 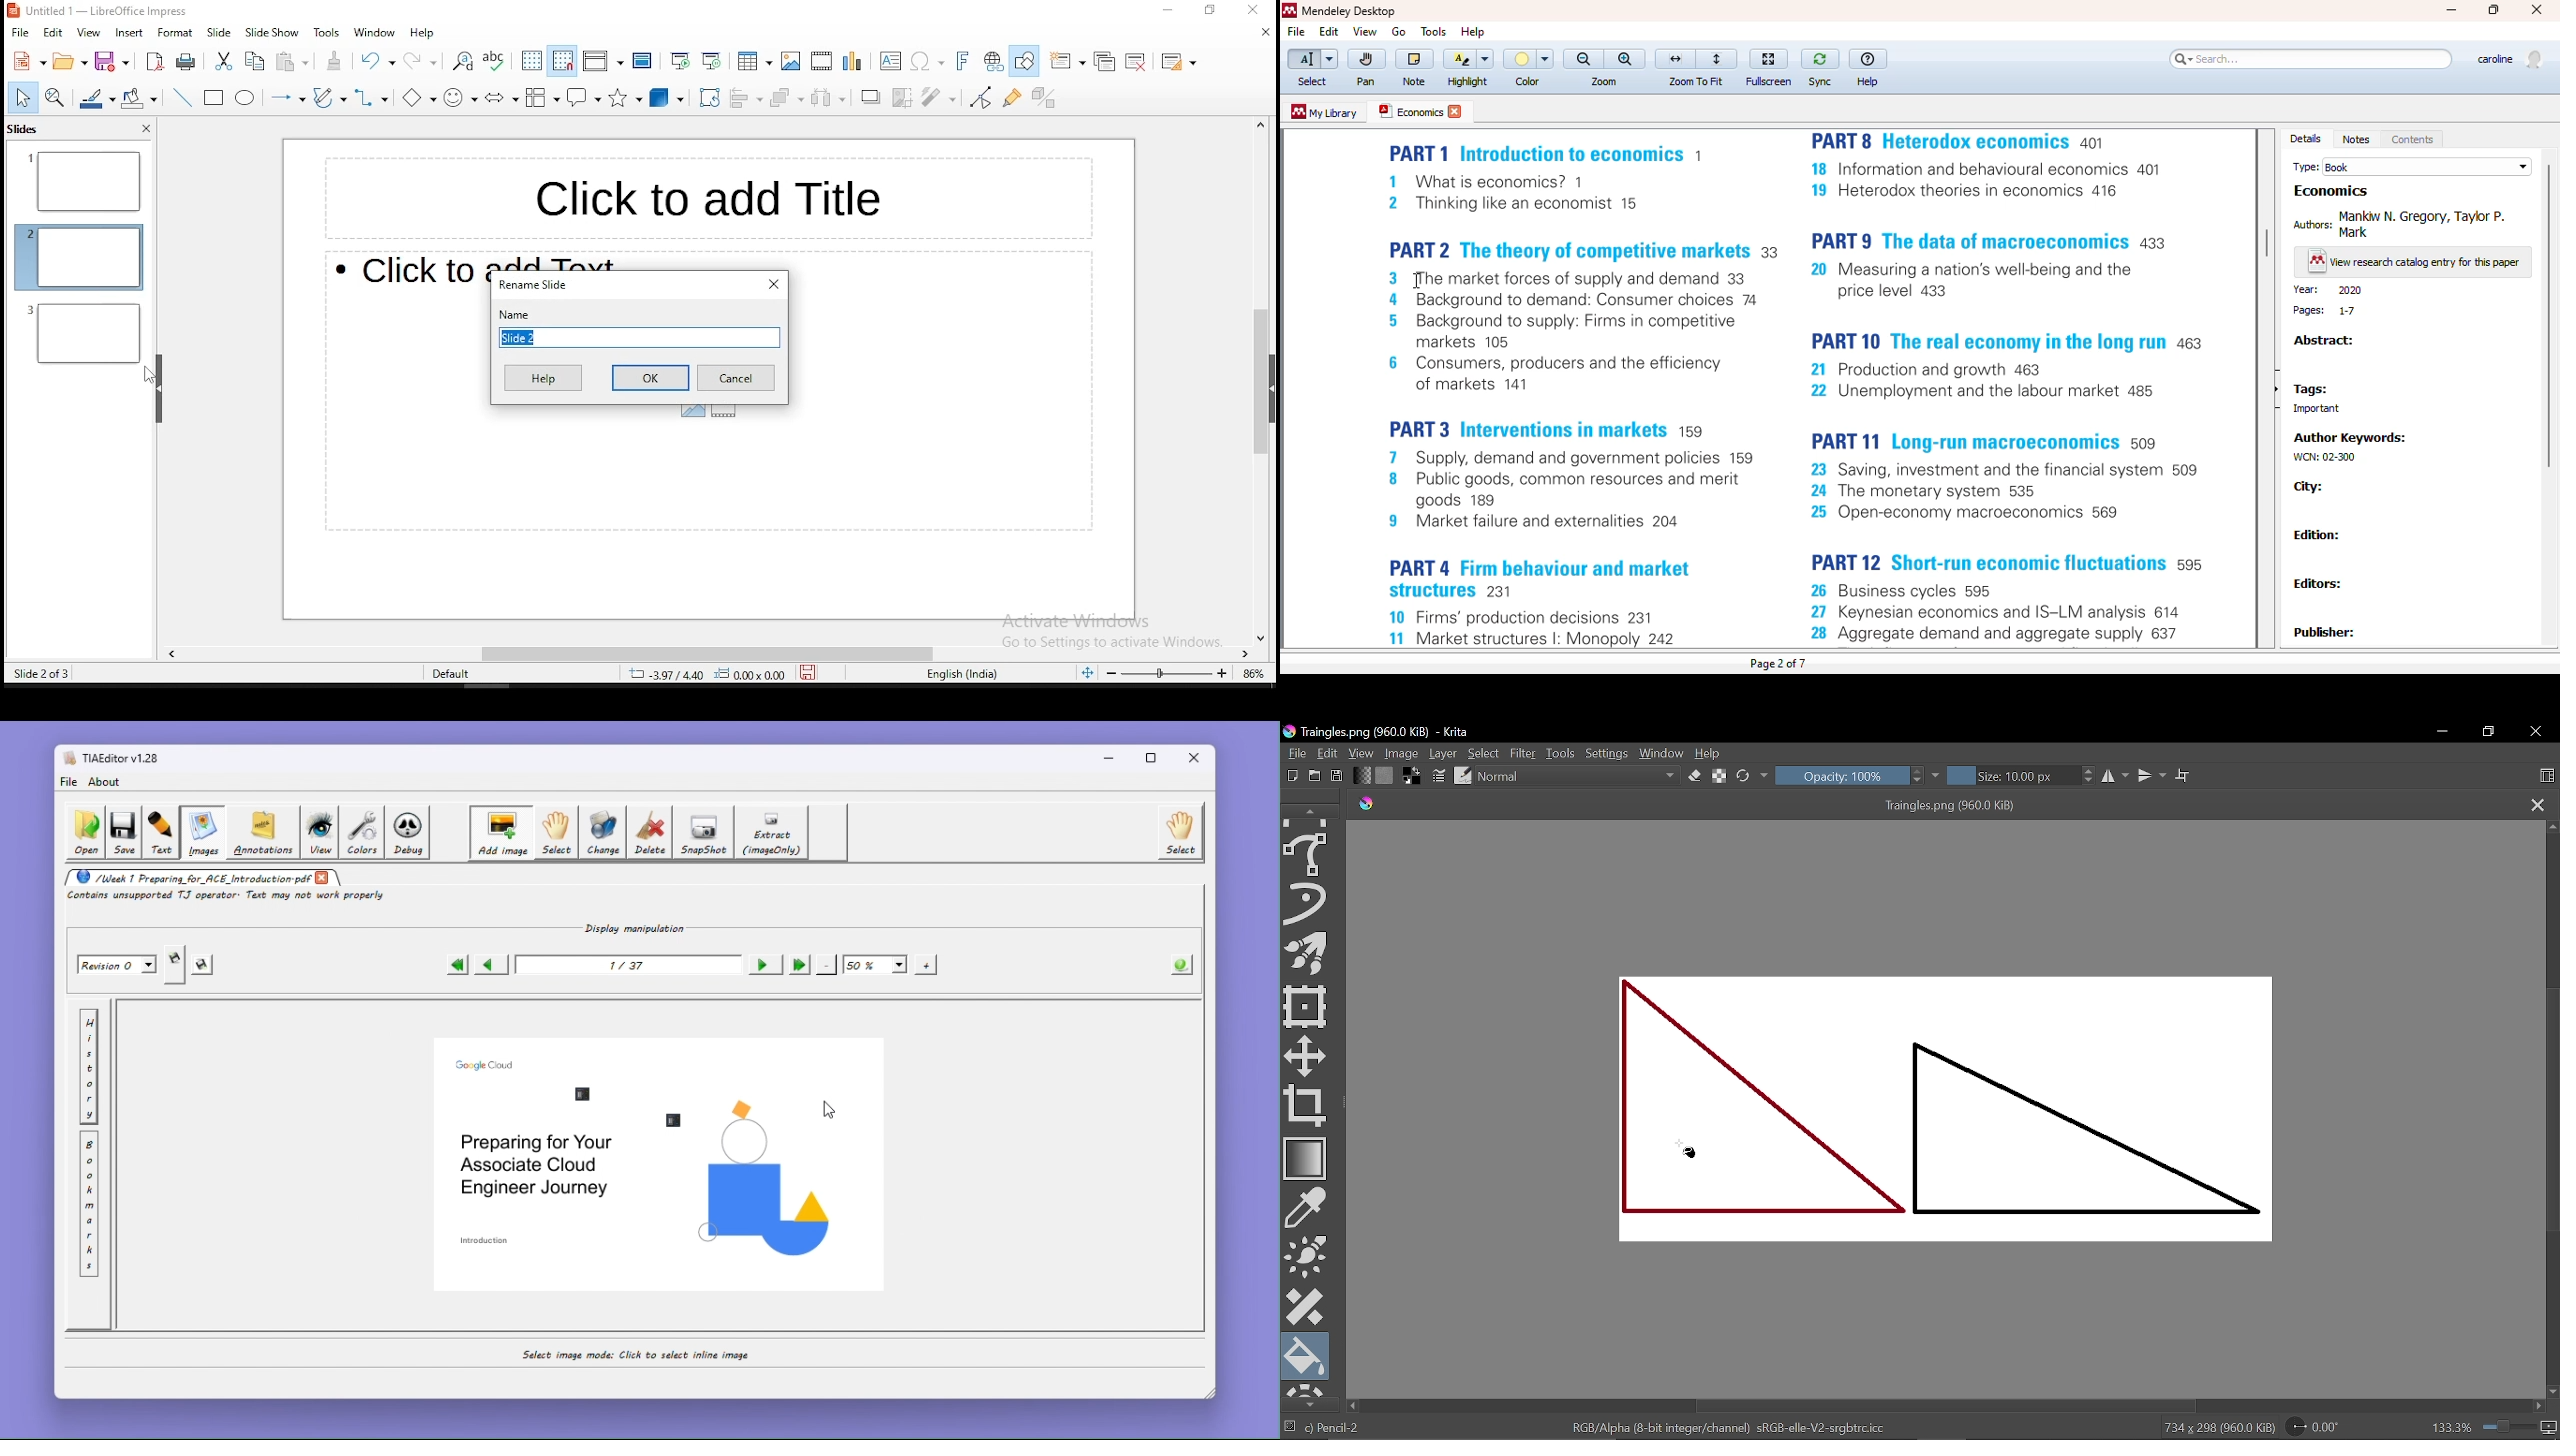 What do you see at coordinates (325, 32) in the screenshot?
I see `tools` at bounding box center [325, 32].